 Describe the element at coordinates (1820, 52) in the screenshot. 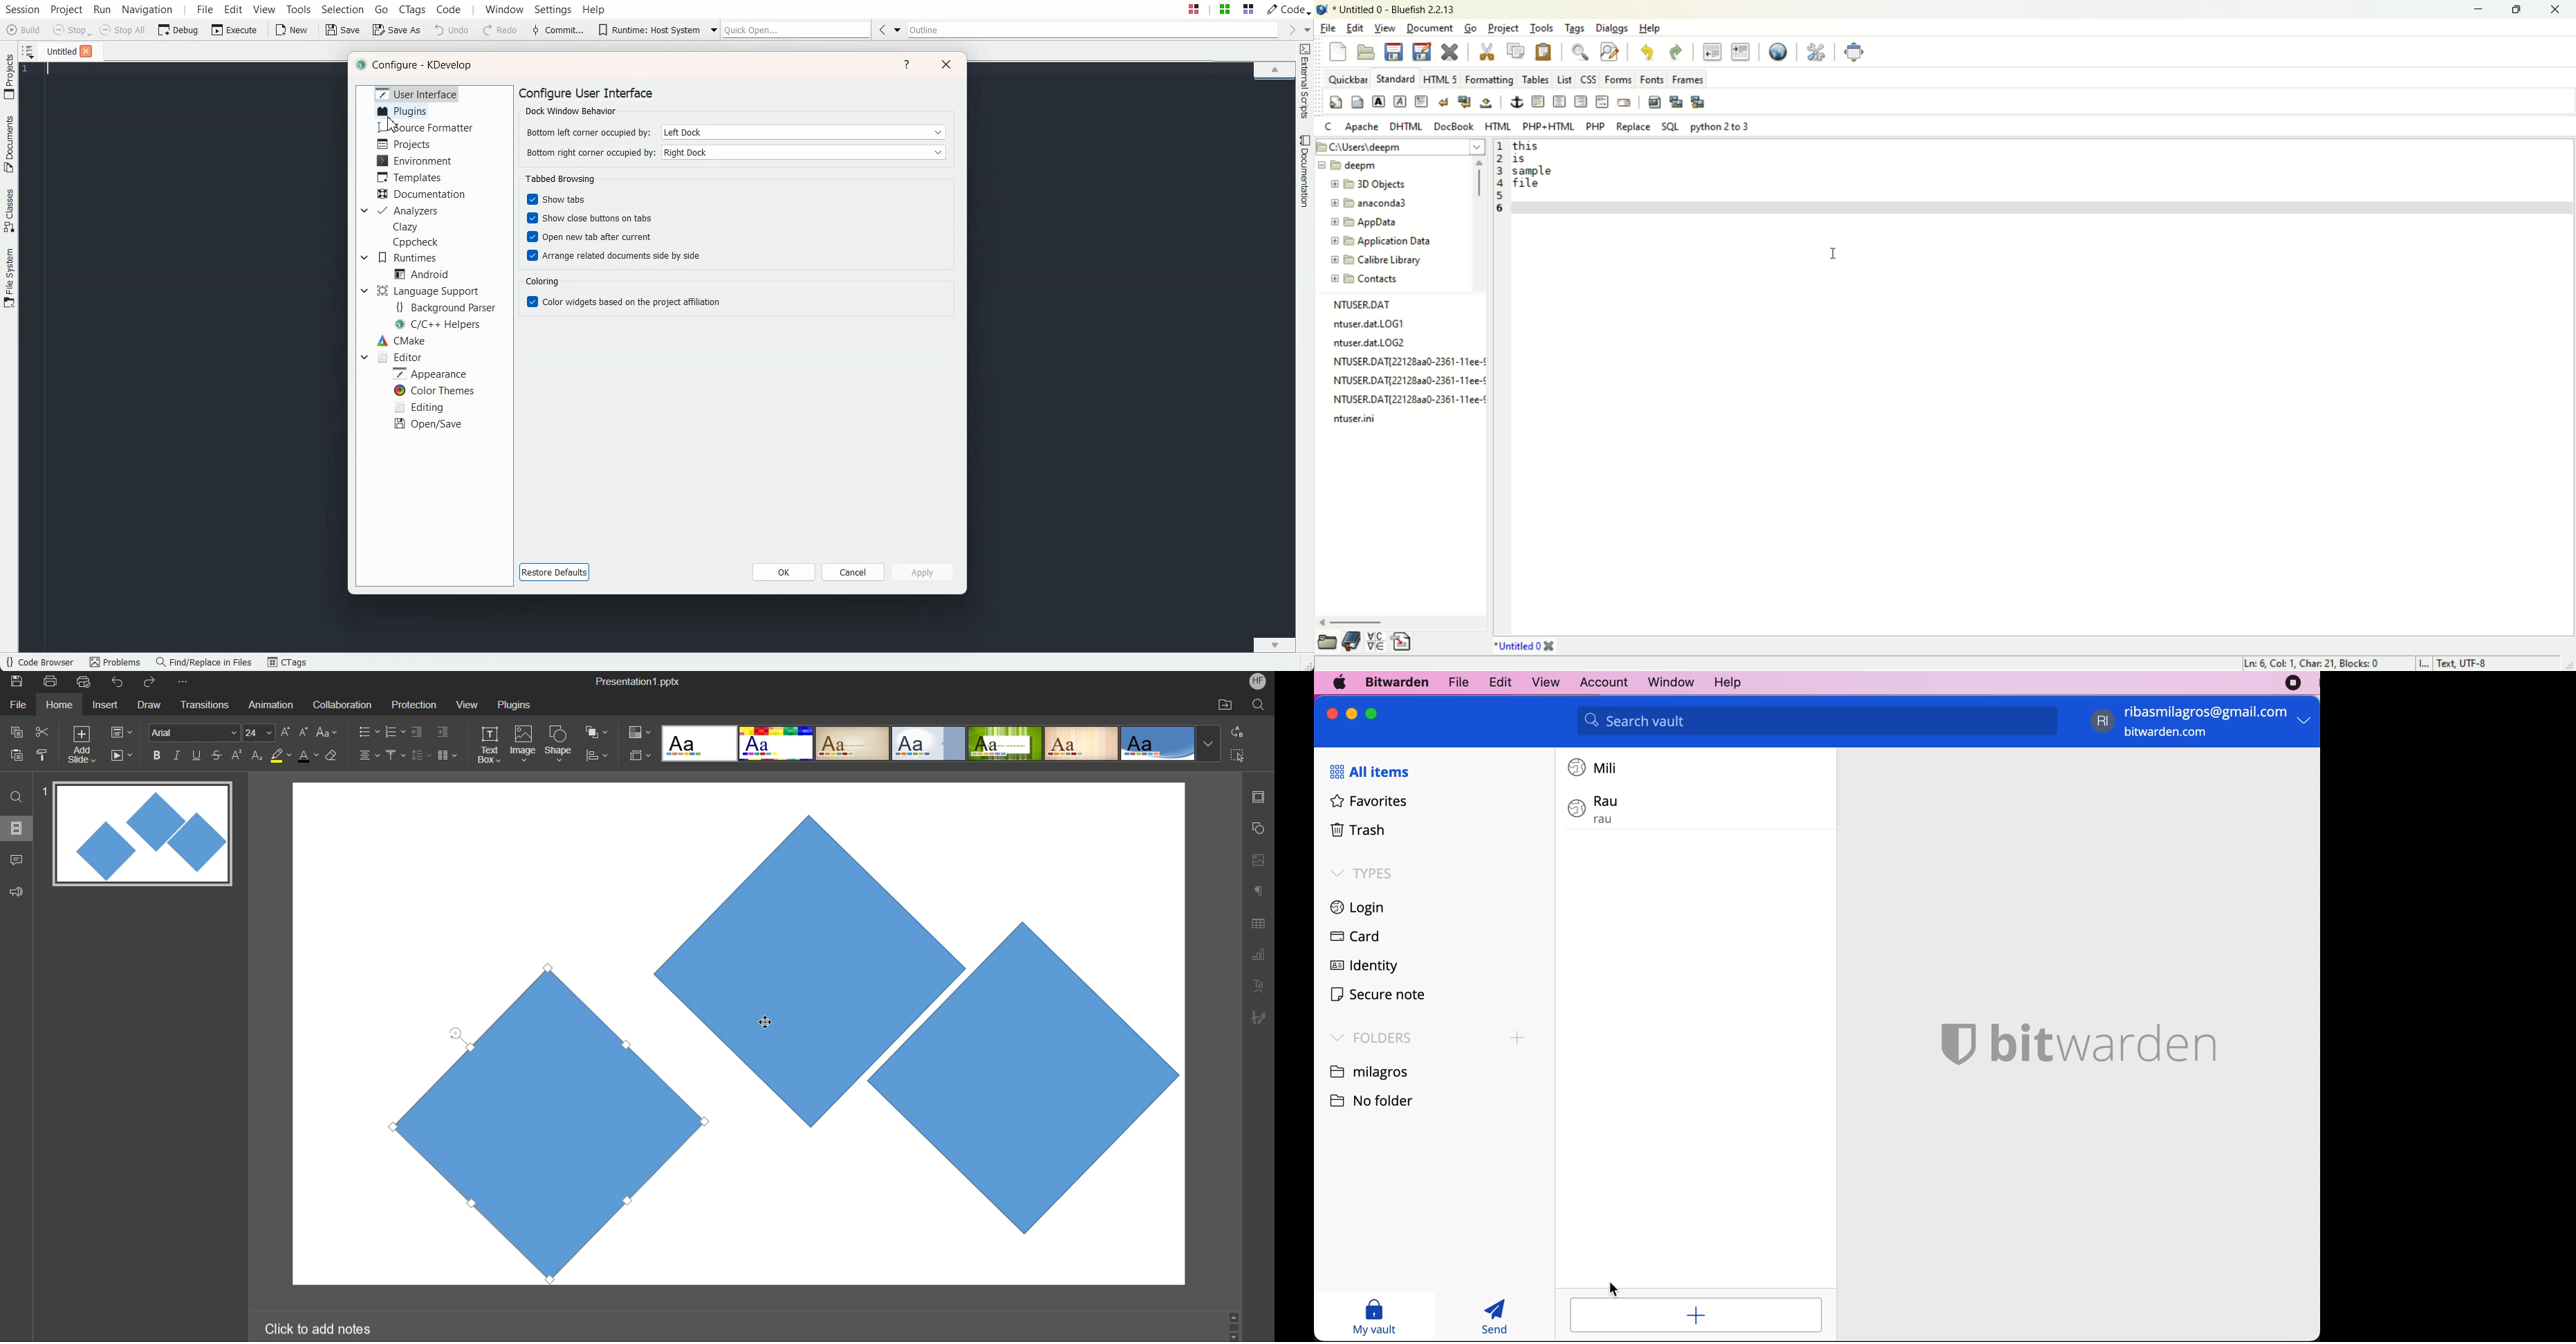

I see `edit preferences` at that location.